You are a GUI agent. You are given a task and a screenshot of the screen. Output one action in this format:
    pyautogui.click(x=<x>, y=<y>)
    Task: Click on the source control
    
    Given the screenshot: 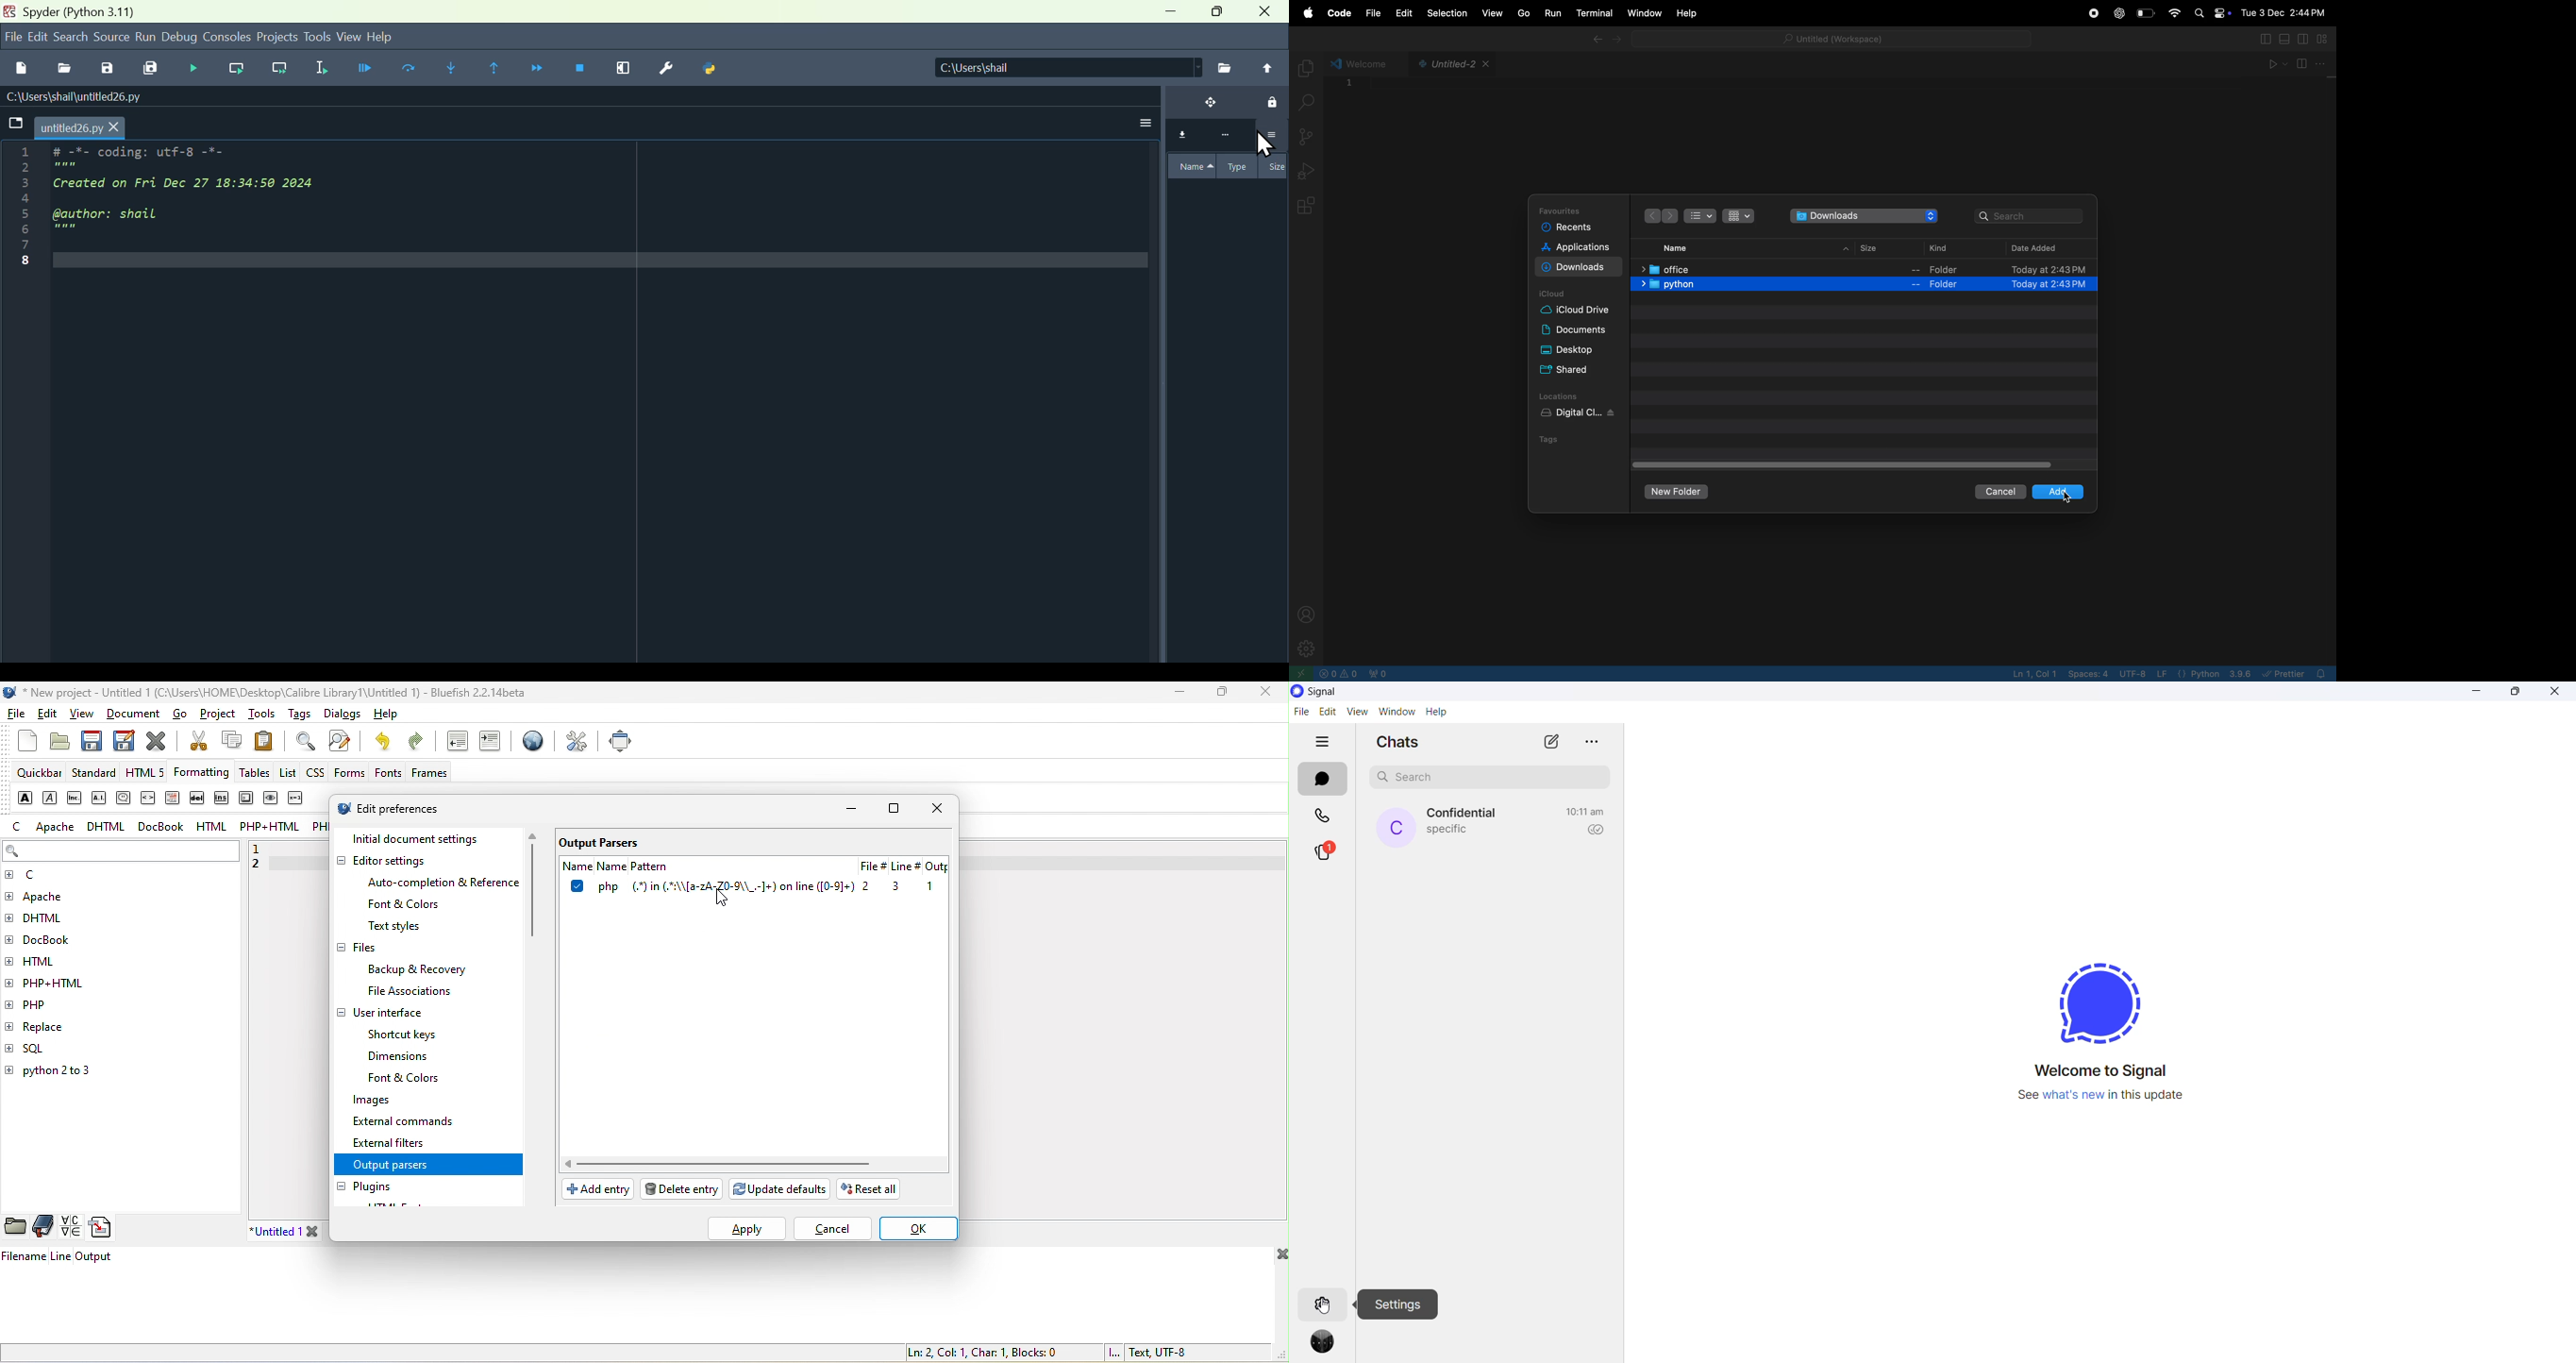 What is the action you would take?
    pyautogui.click(x=1307, y=136)
    